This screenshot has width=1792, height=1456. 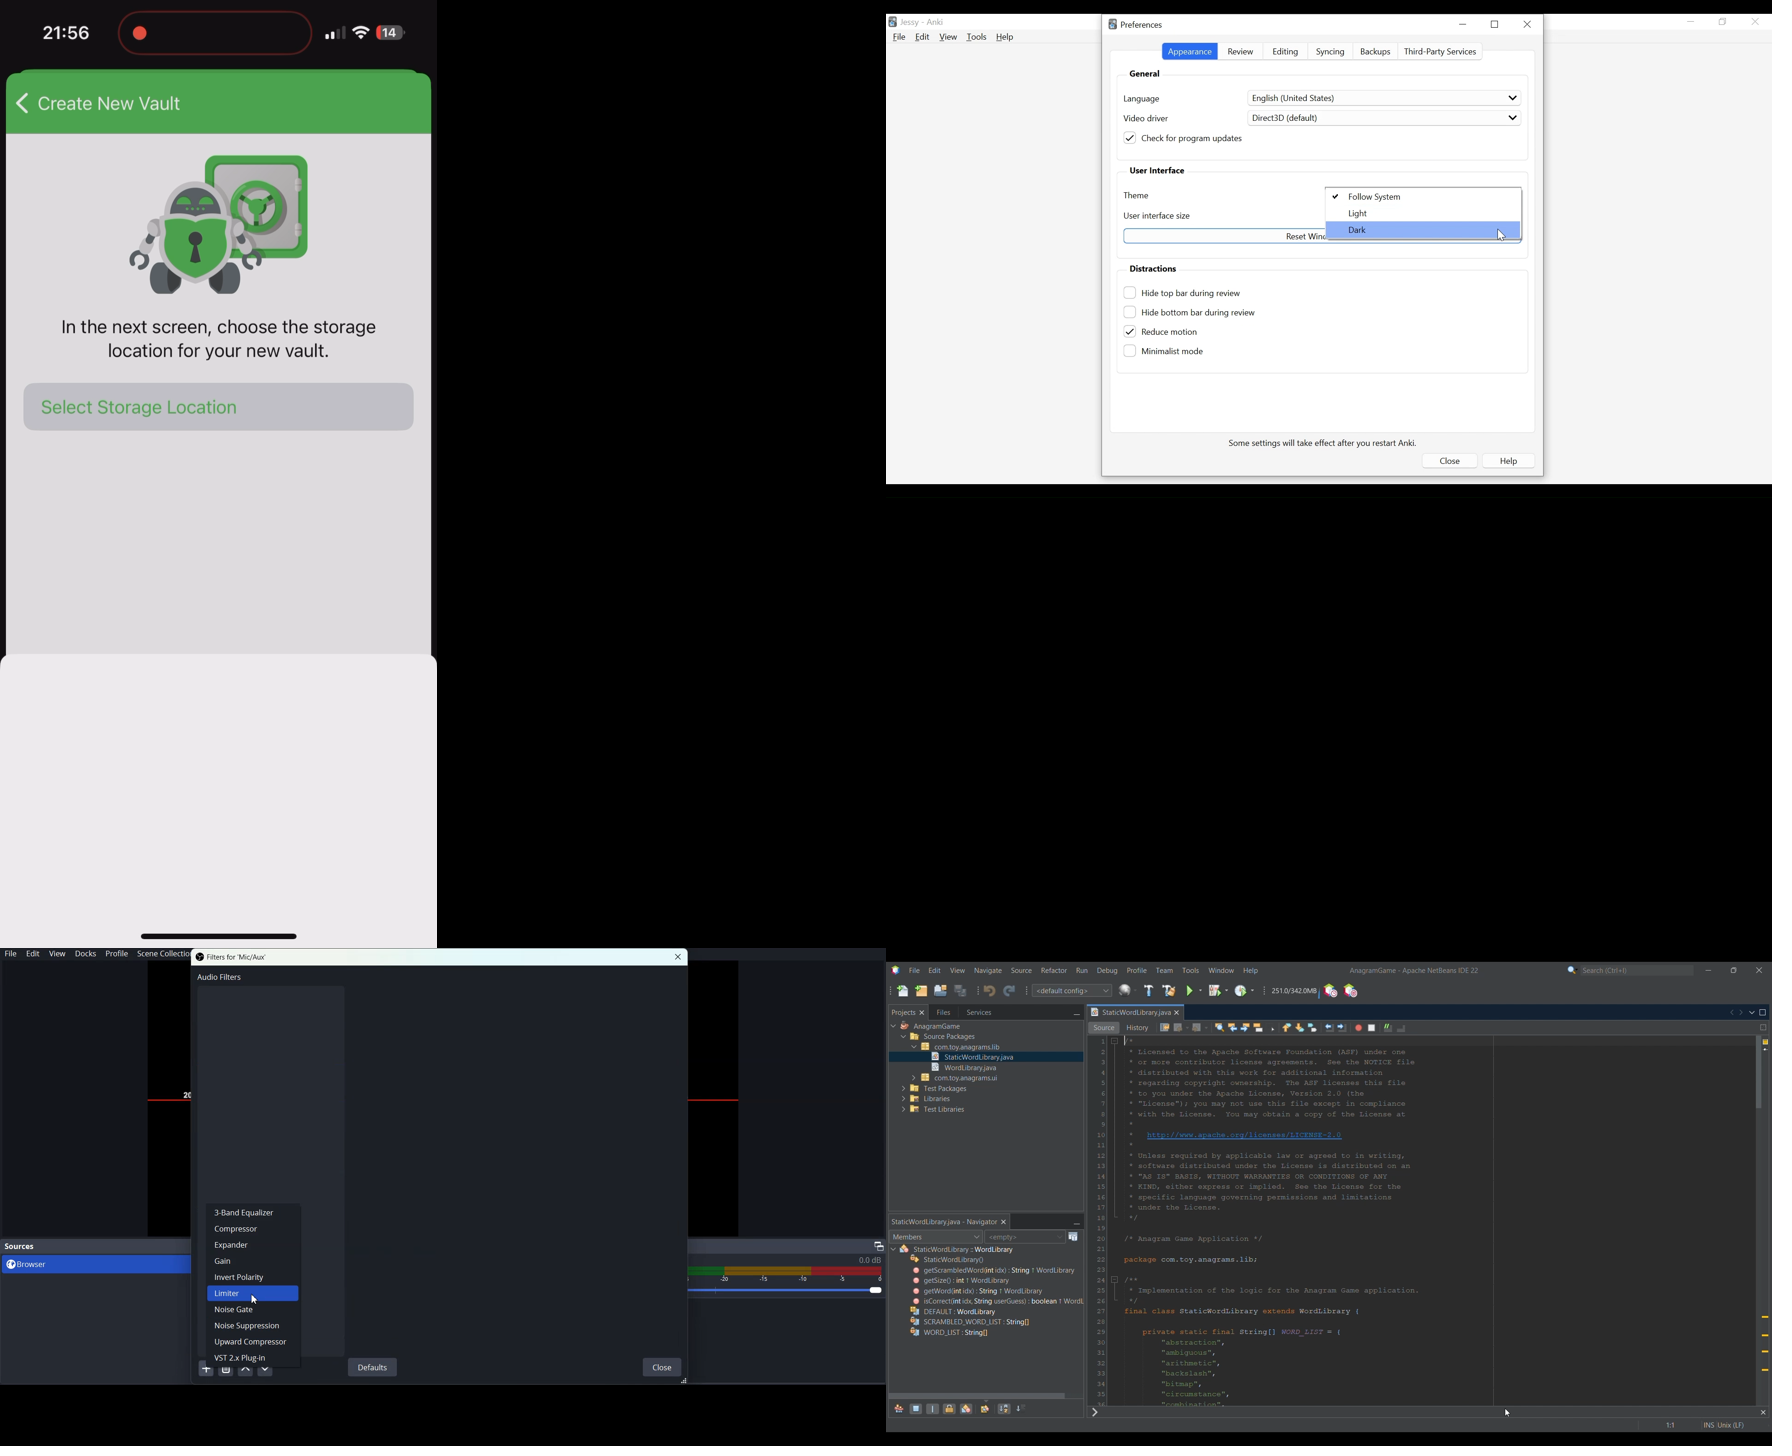 I want to click on Defaults, so click(x=372, y=1367).